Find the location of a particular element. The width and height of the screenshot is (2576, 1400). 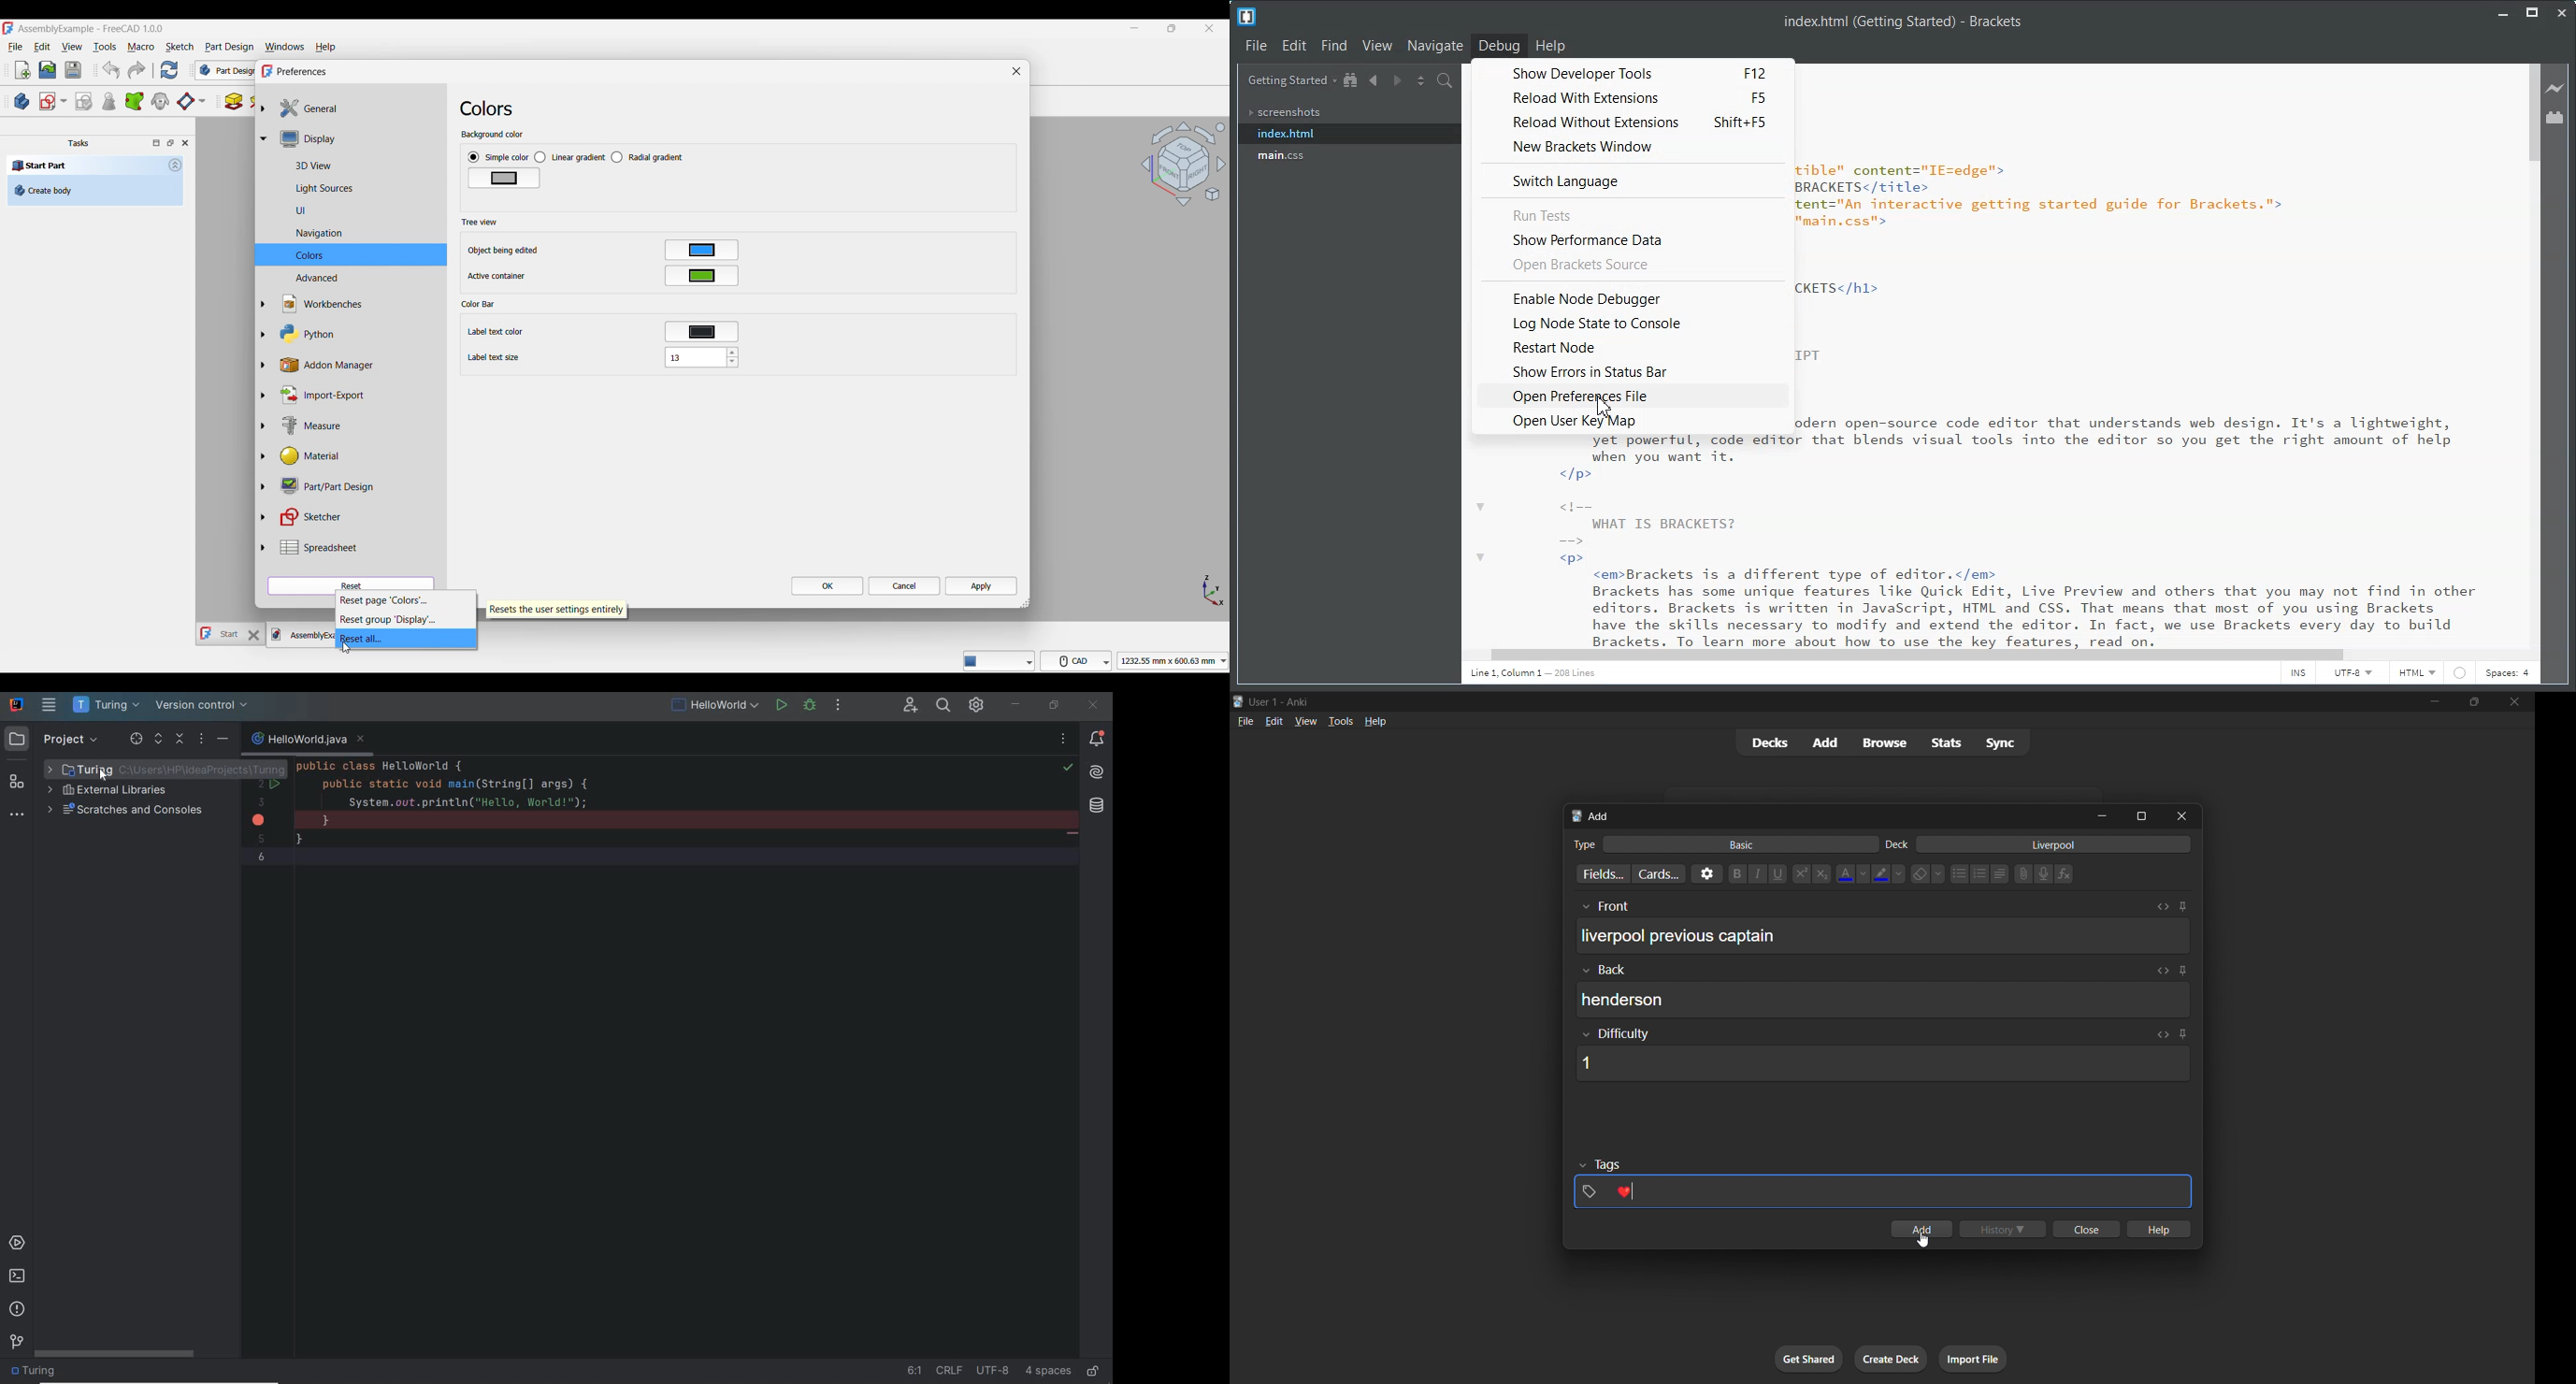

microphone is located at coordinates (2045, 875).